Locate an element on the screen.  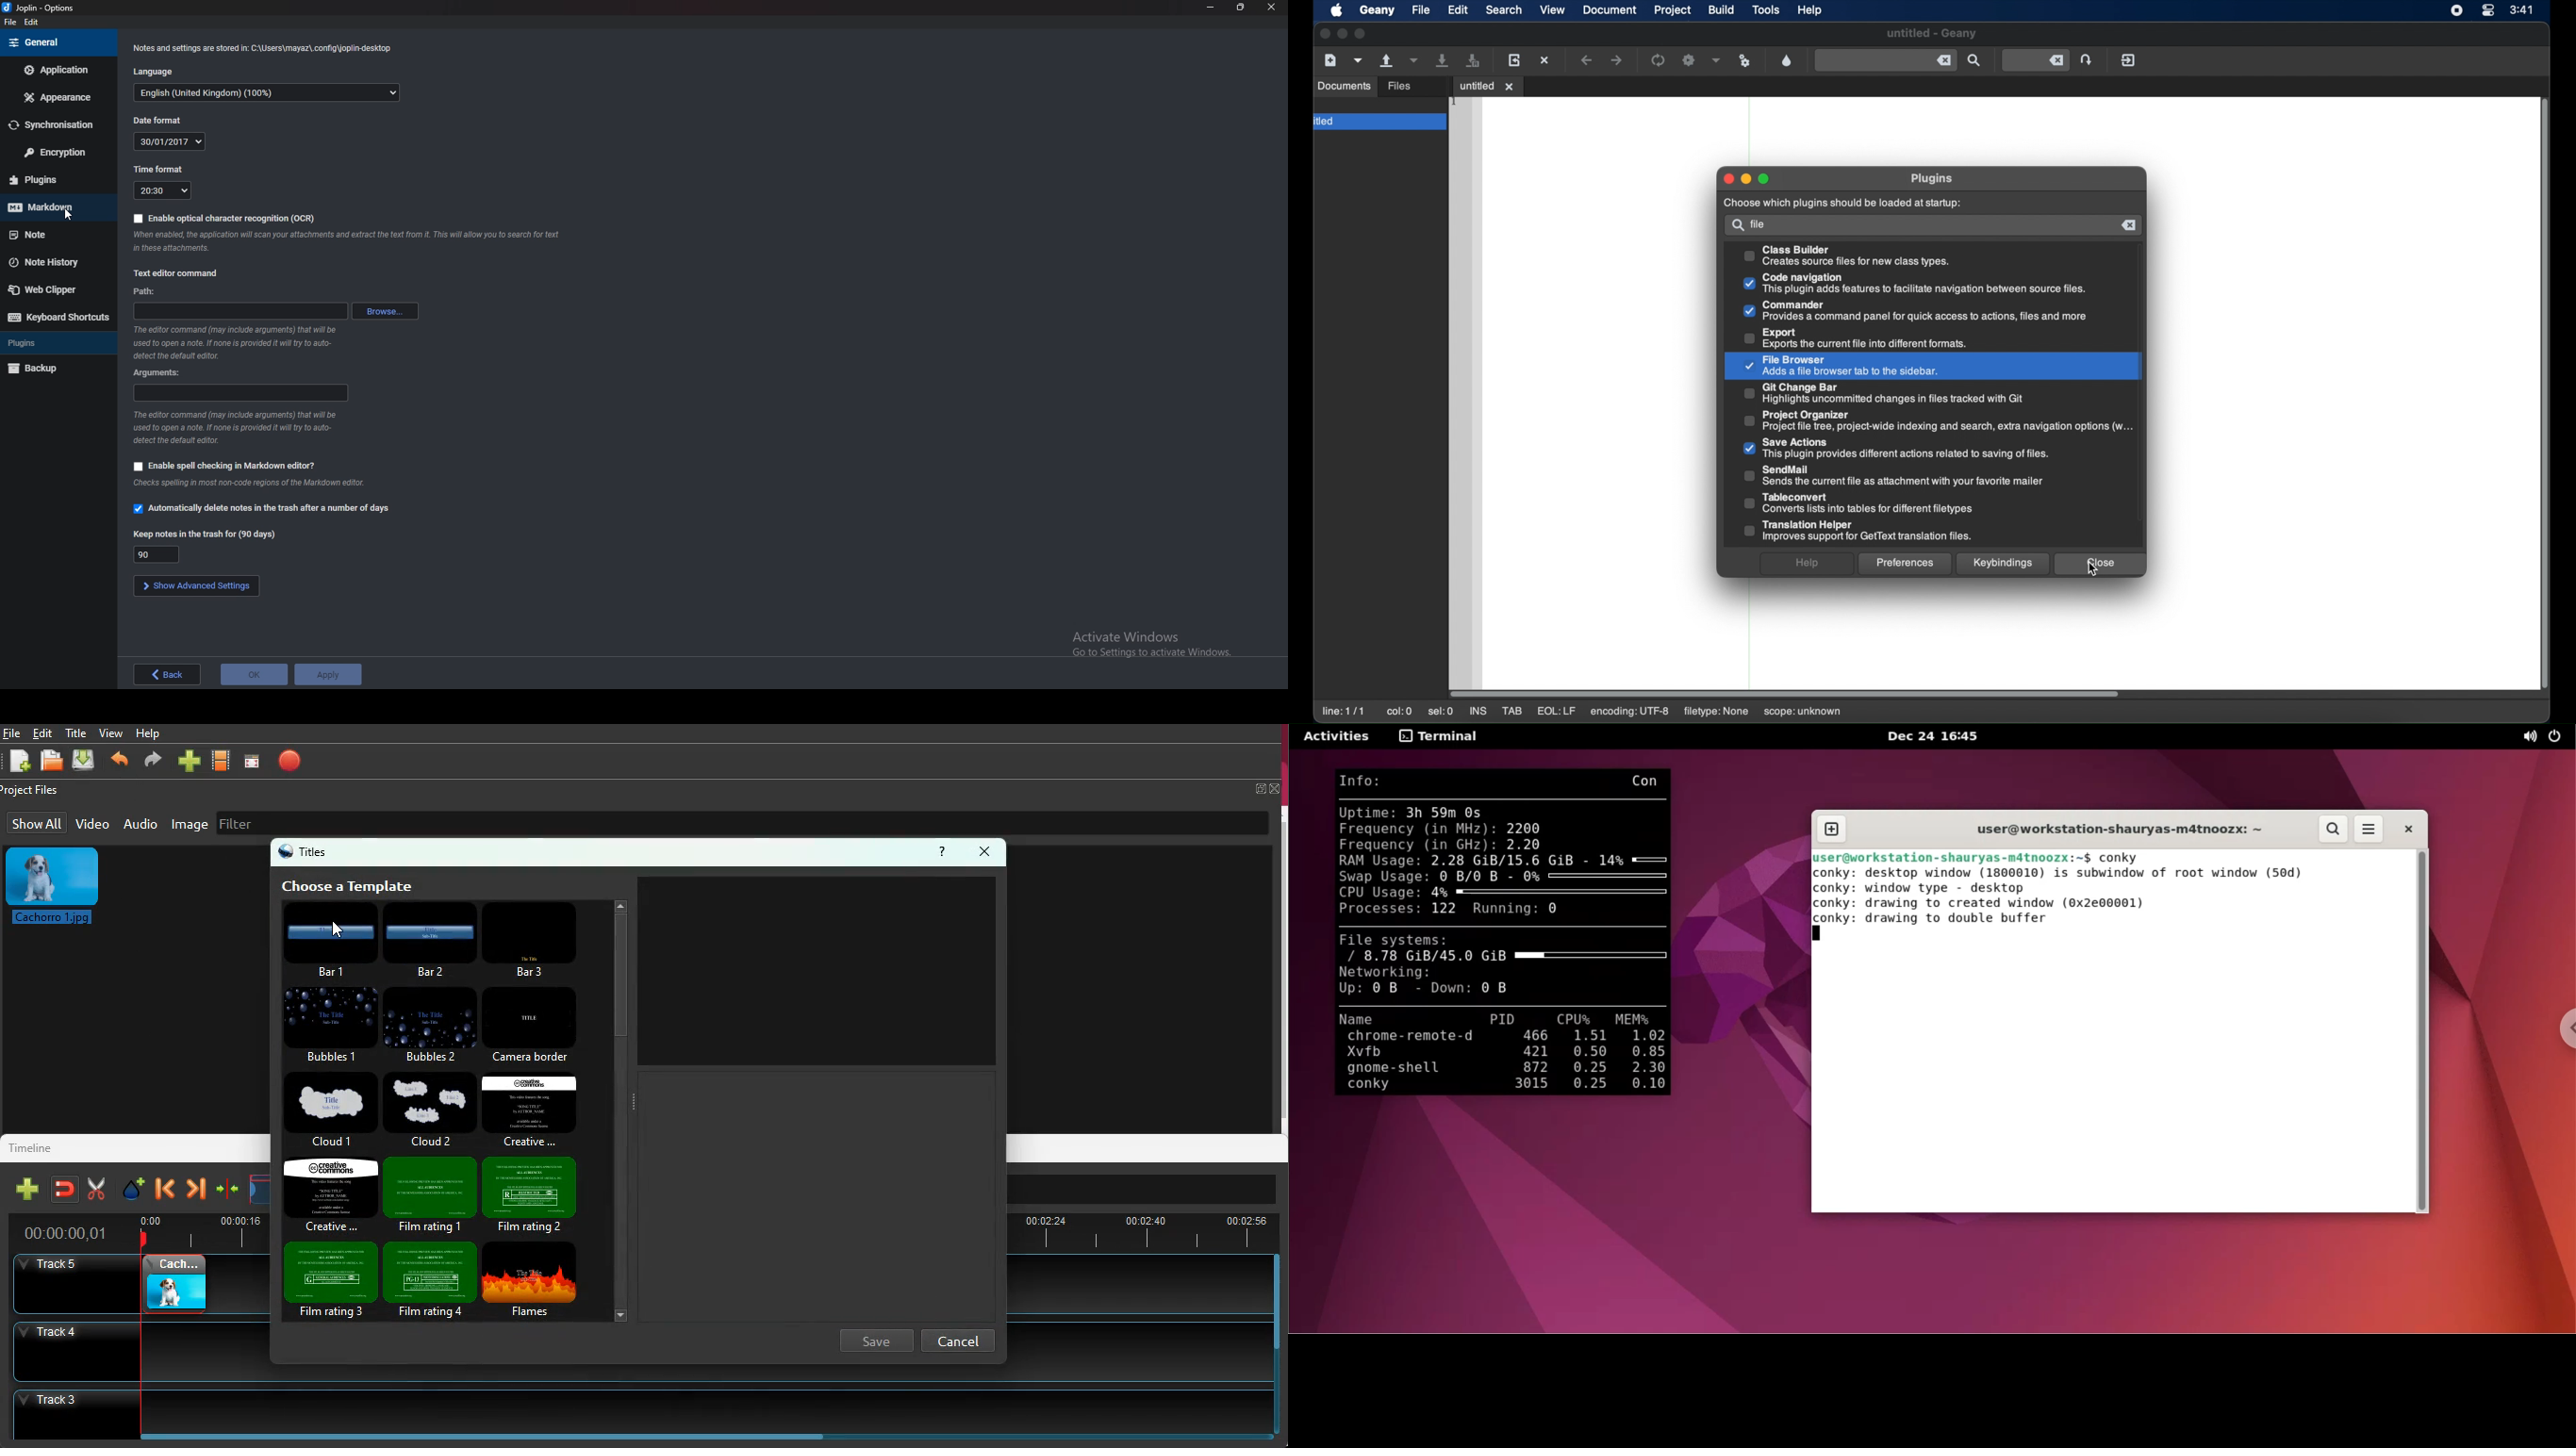
back is located at coordinates (170, 674).